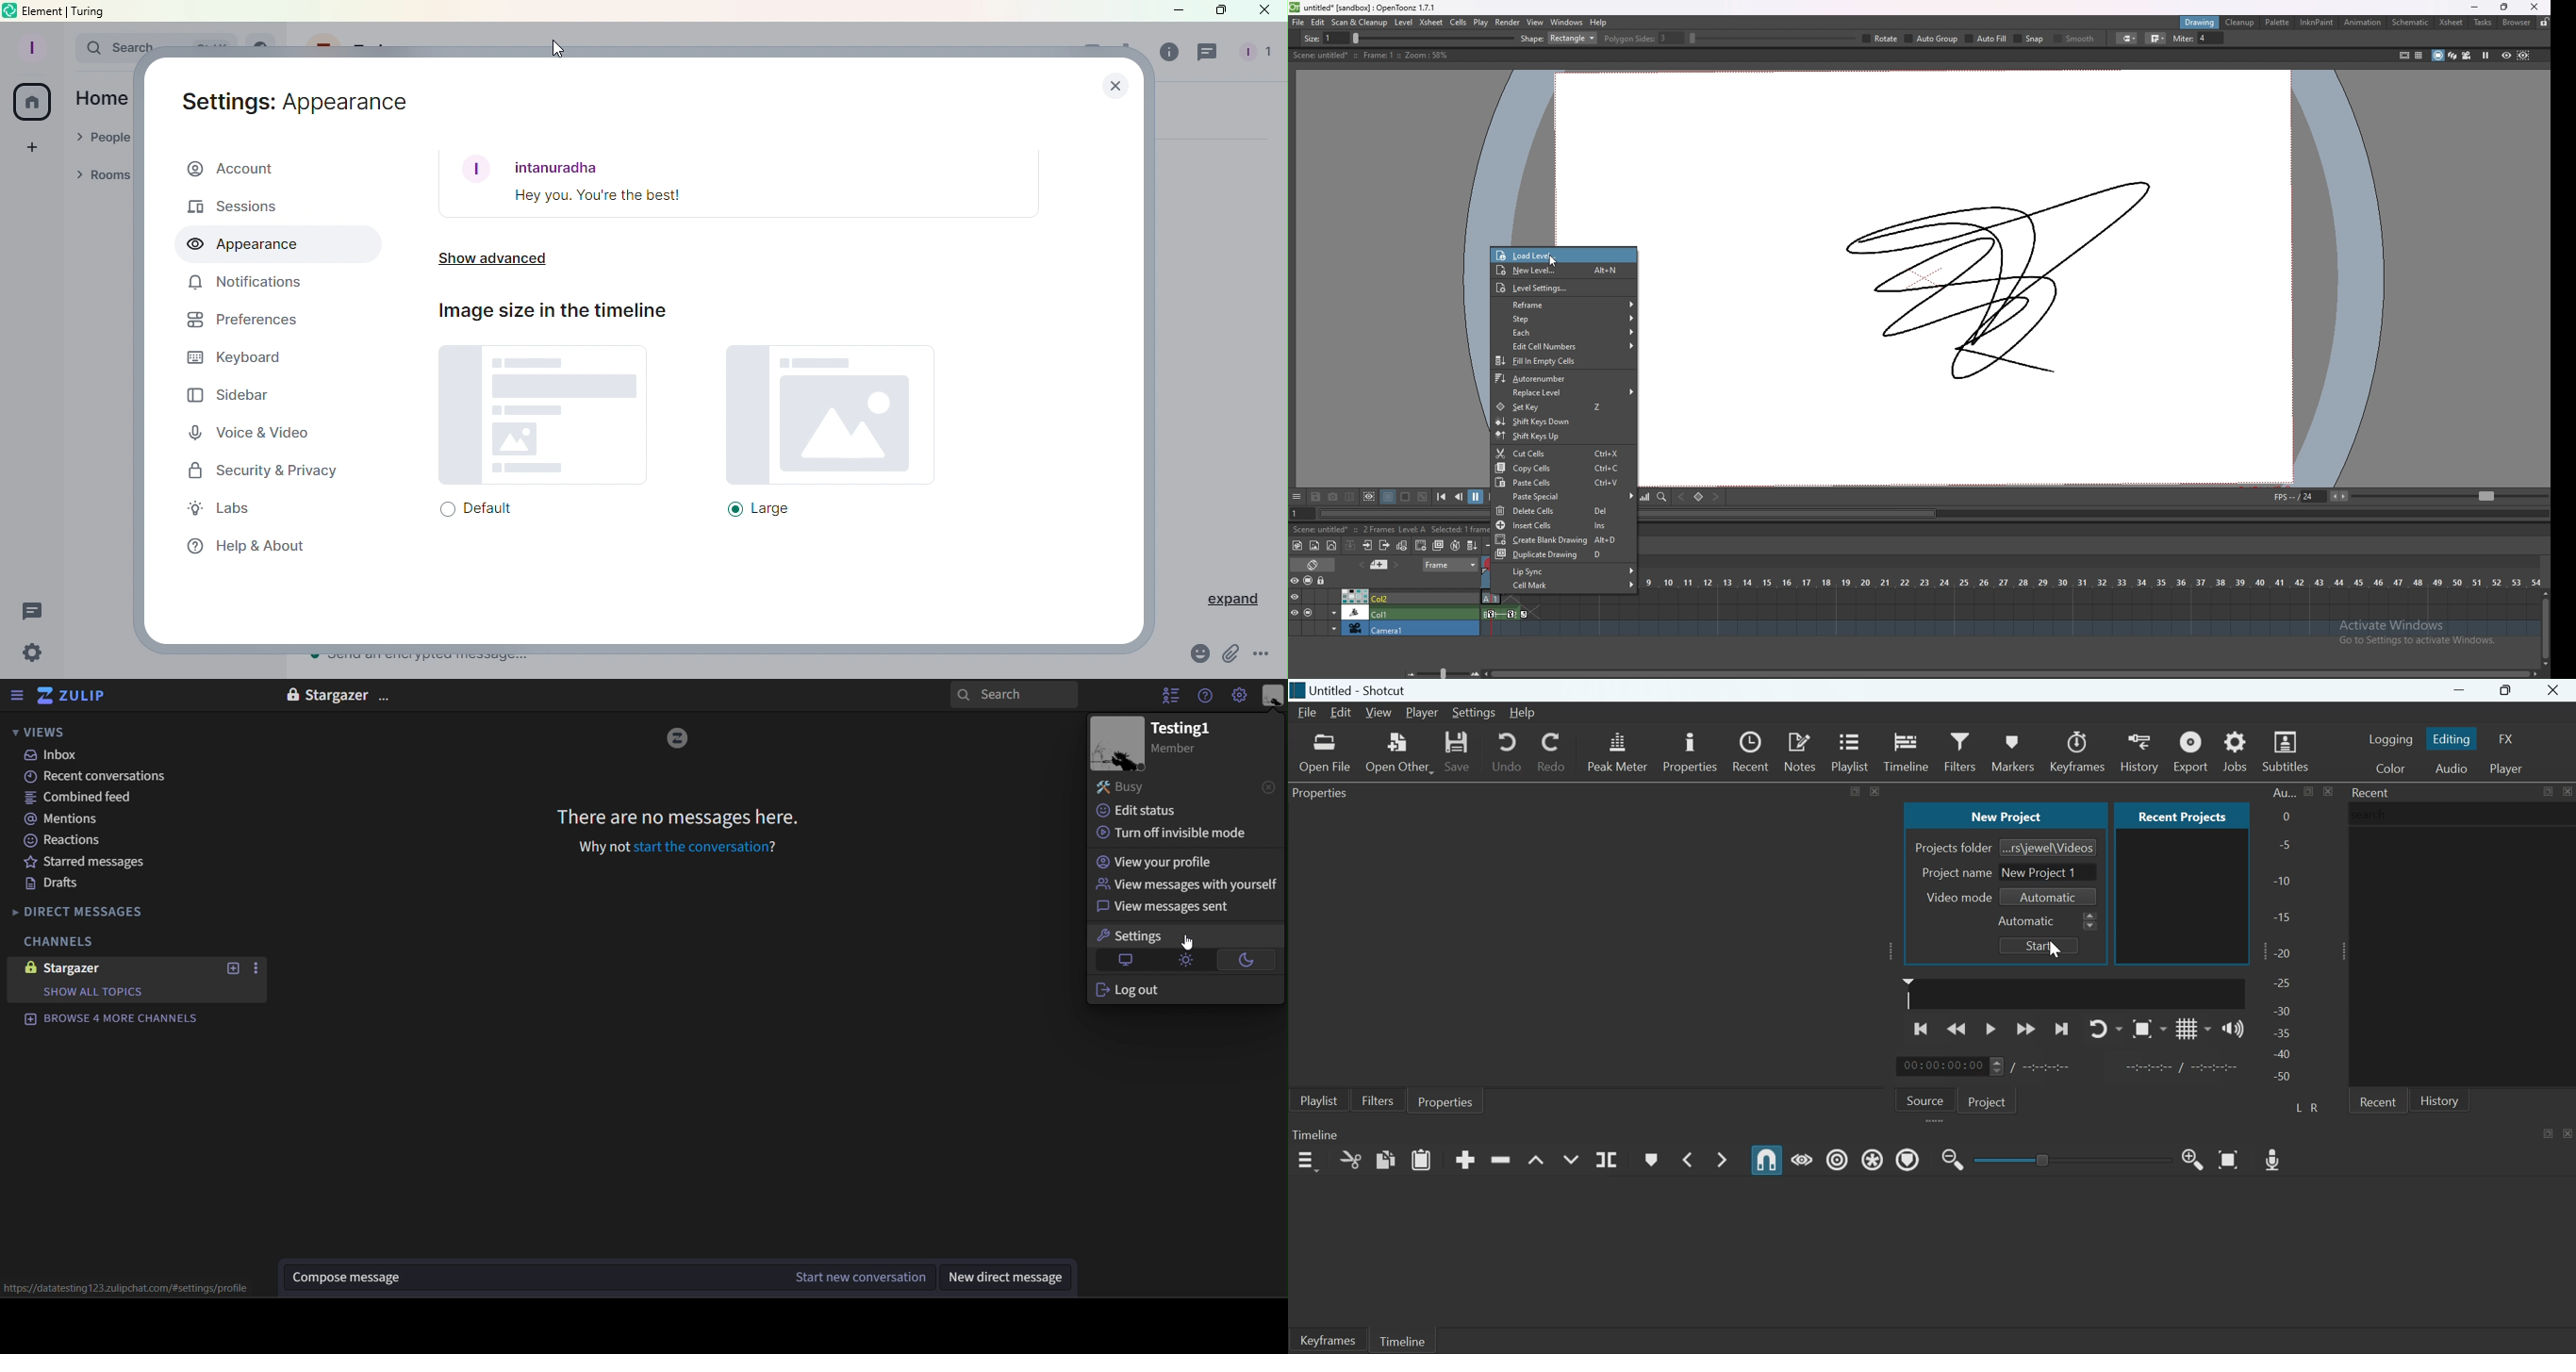  Describe the element at coordinates (1753, 751) in the screenshot. I see `Recent` at that location.